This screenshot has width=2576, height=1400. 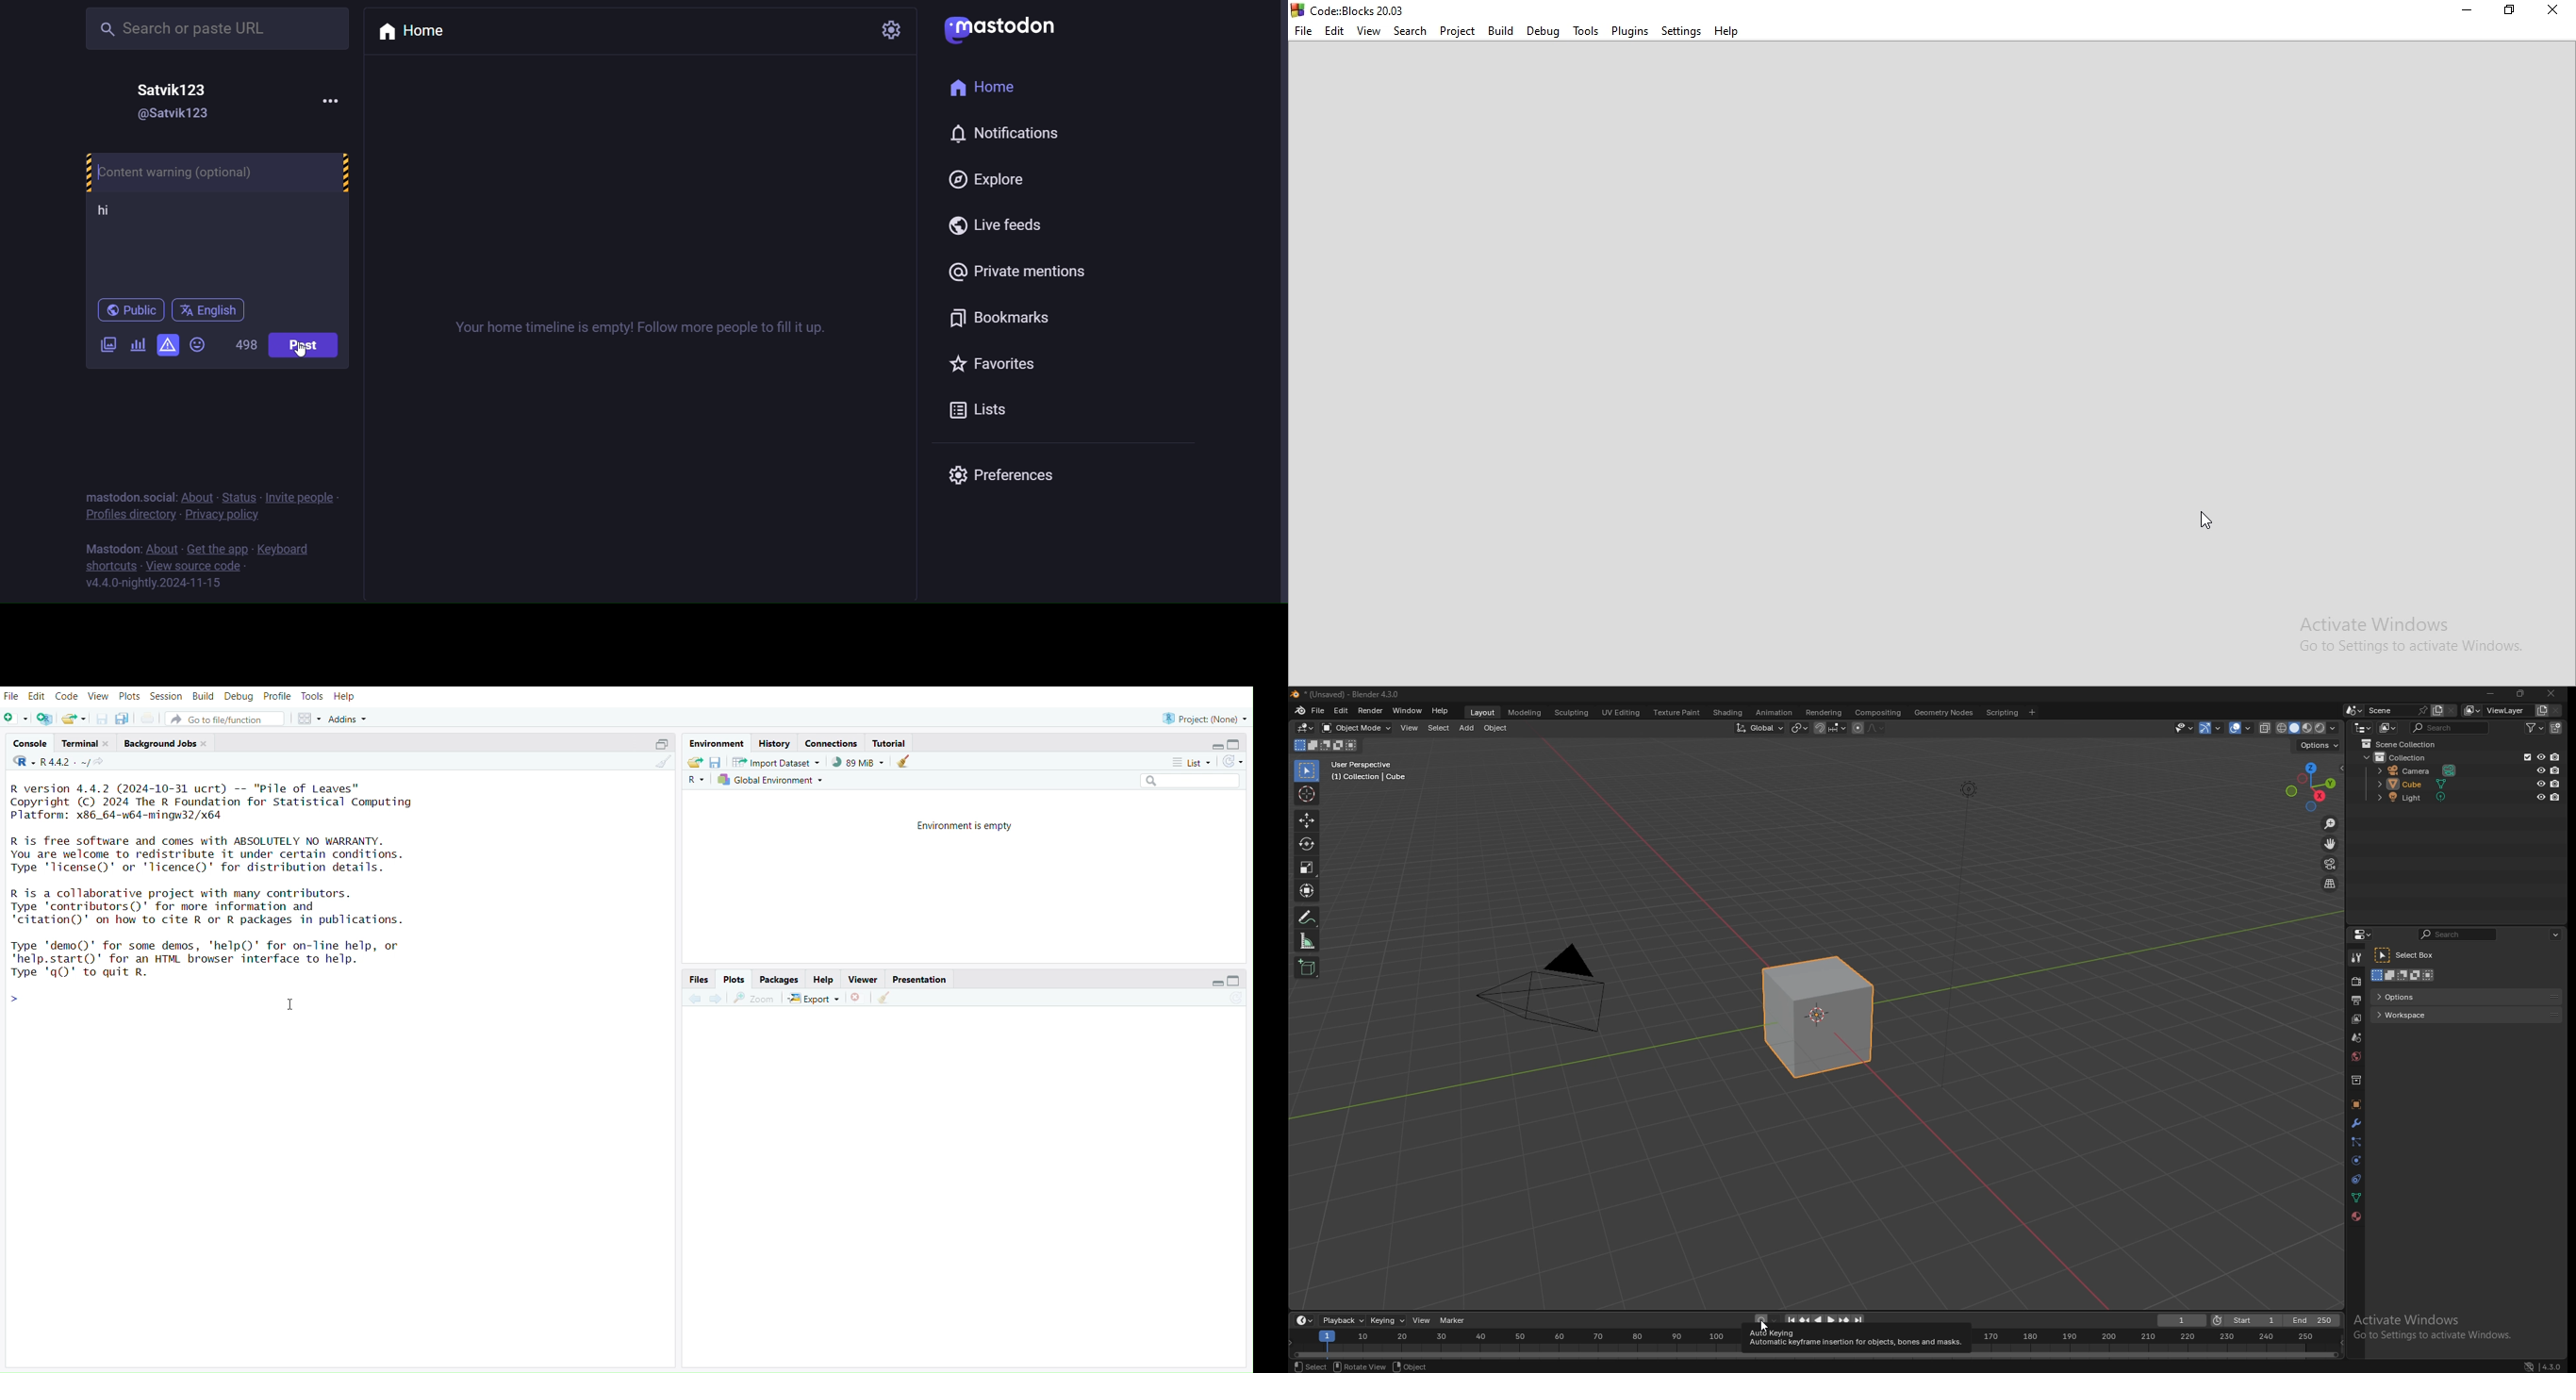 What do you see at coordinates (890, 30) in the screenshot?
I see `setting` at bounding box center [890, 30].